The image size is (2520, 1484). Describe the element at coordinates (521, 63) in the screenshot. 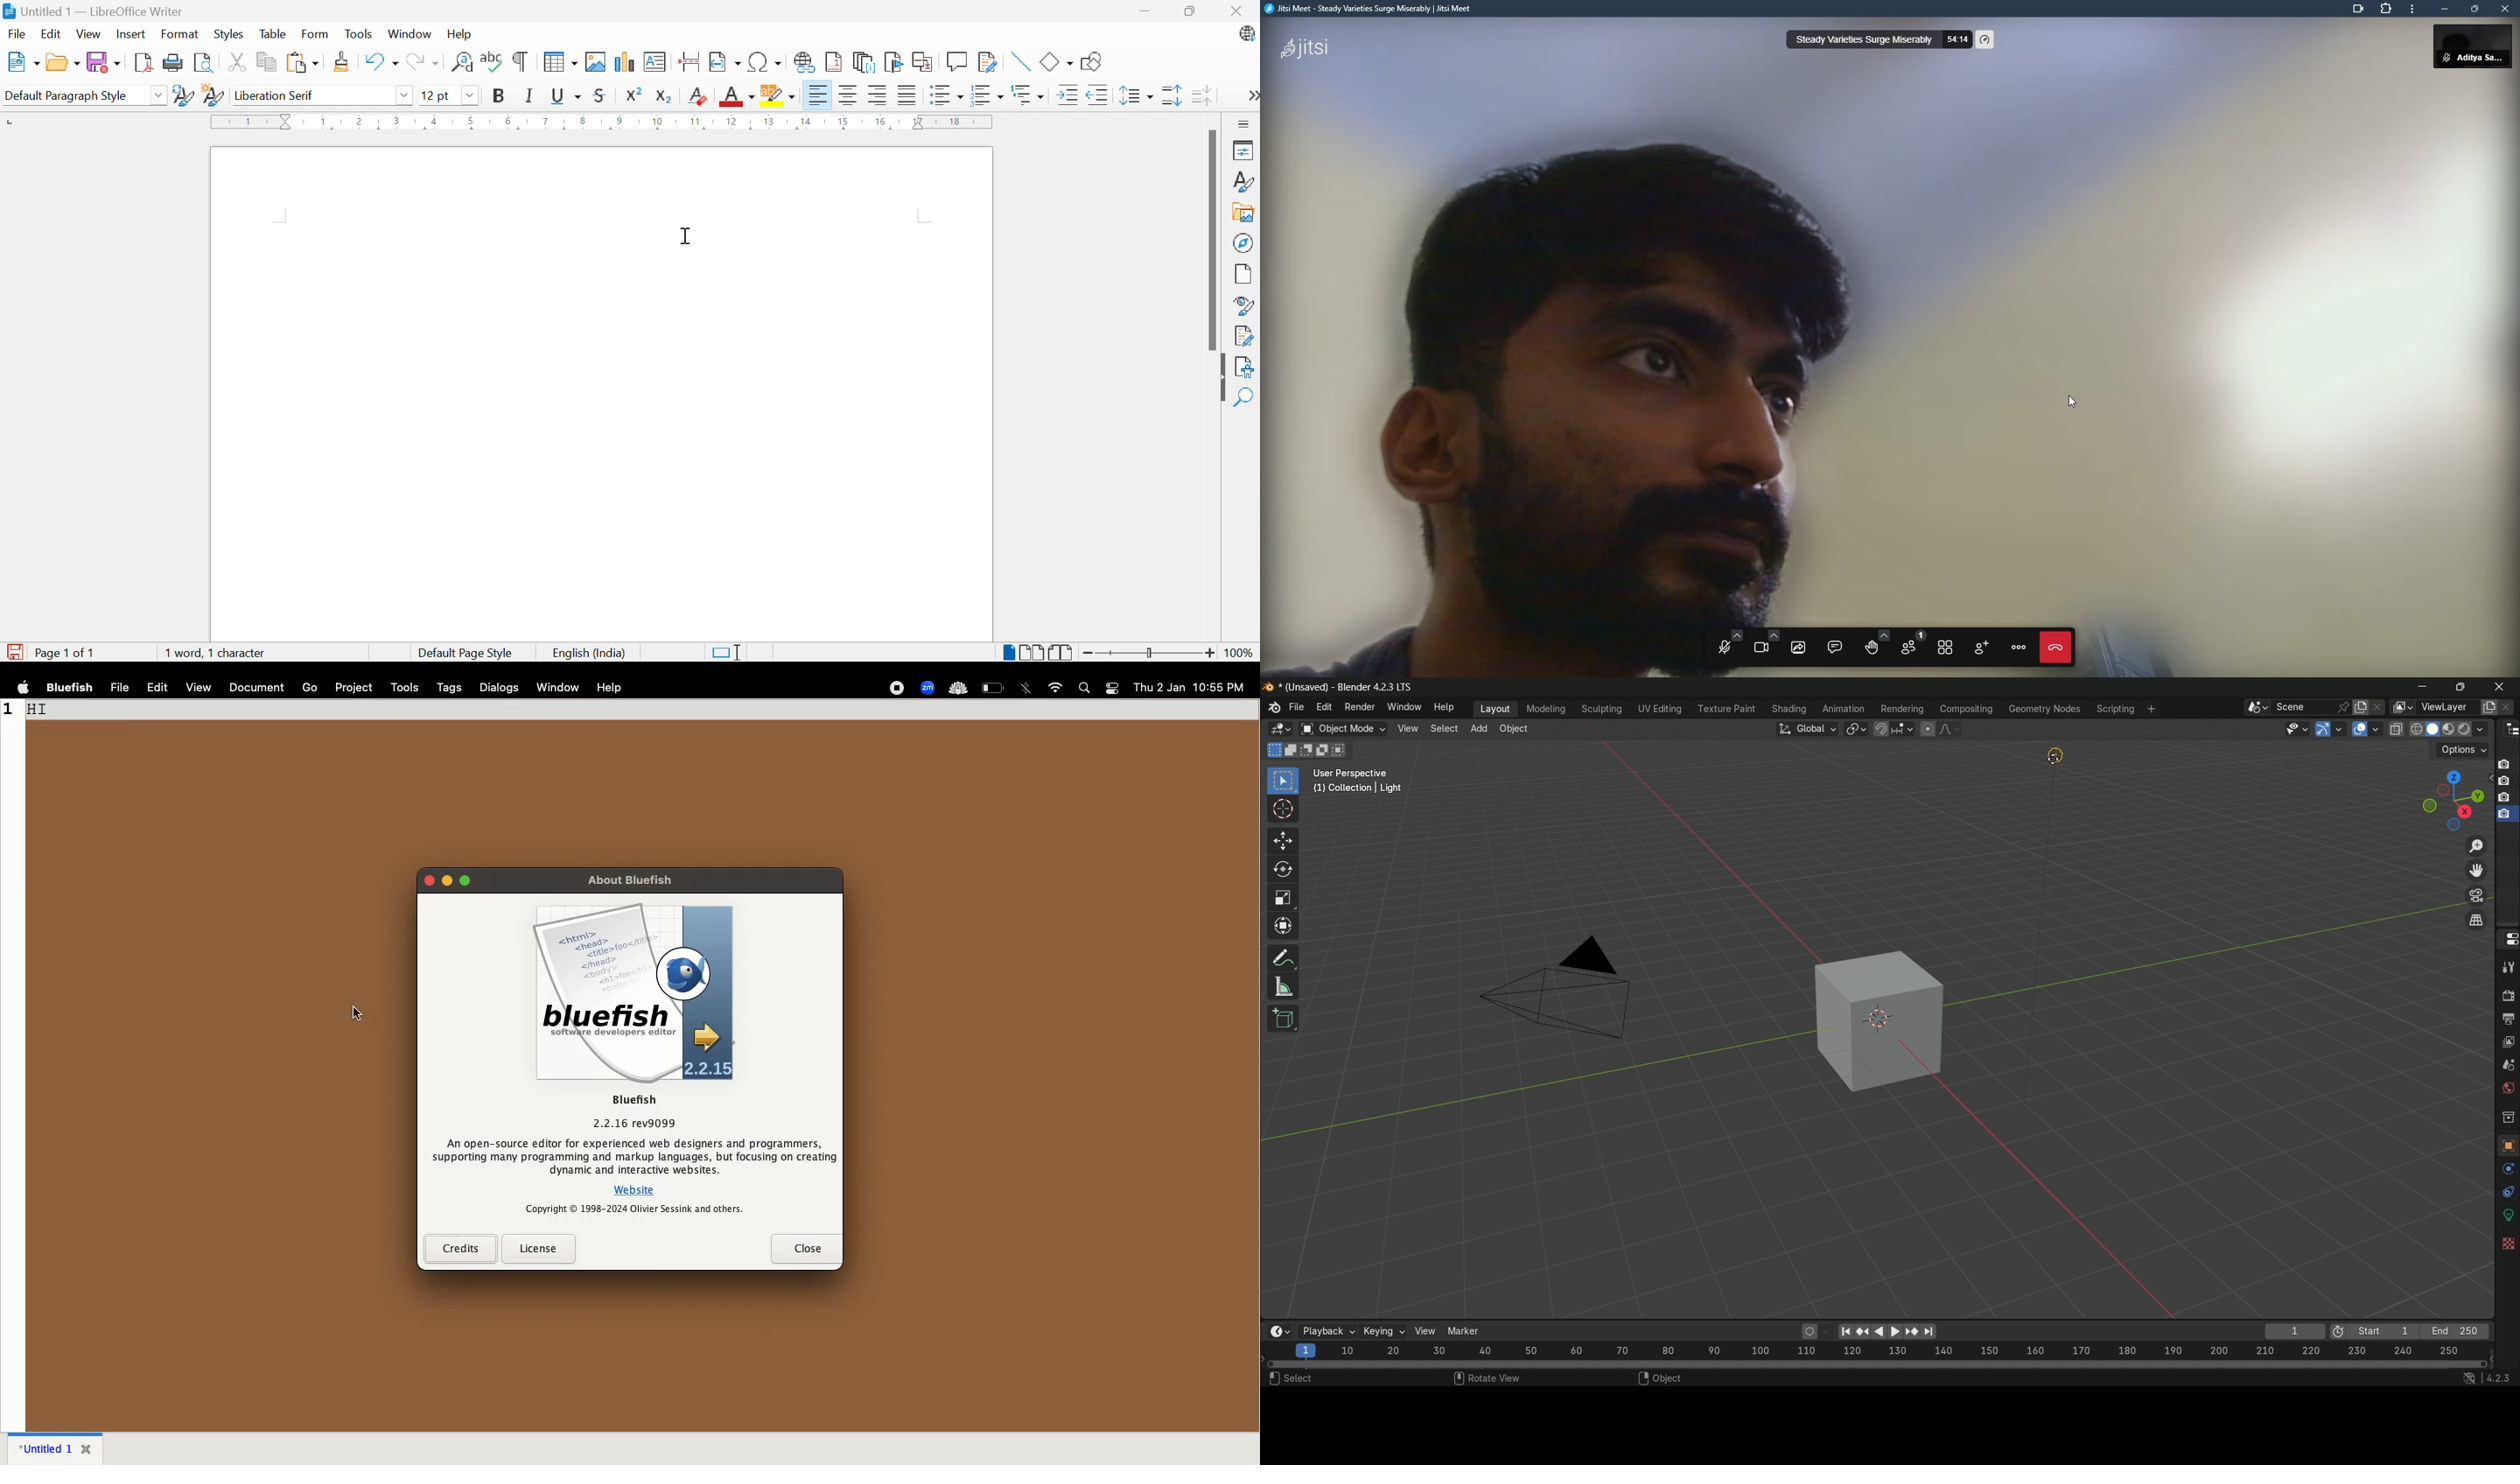

I see `Toggle Formatting Marks` at that location.